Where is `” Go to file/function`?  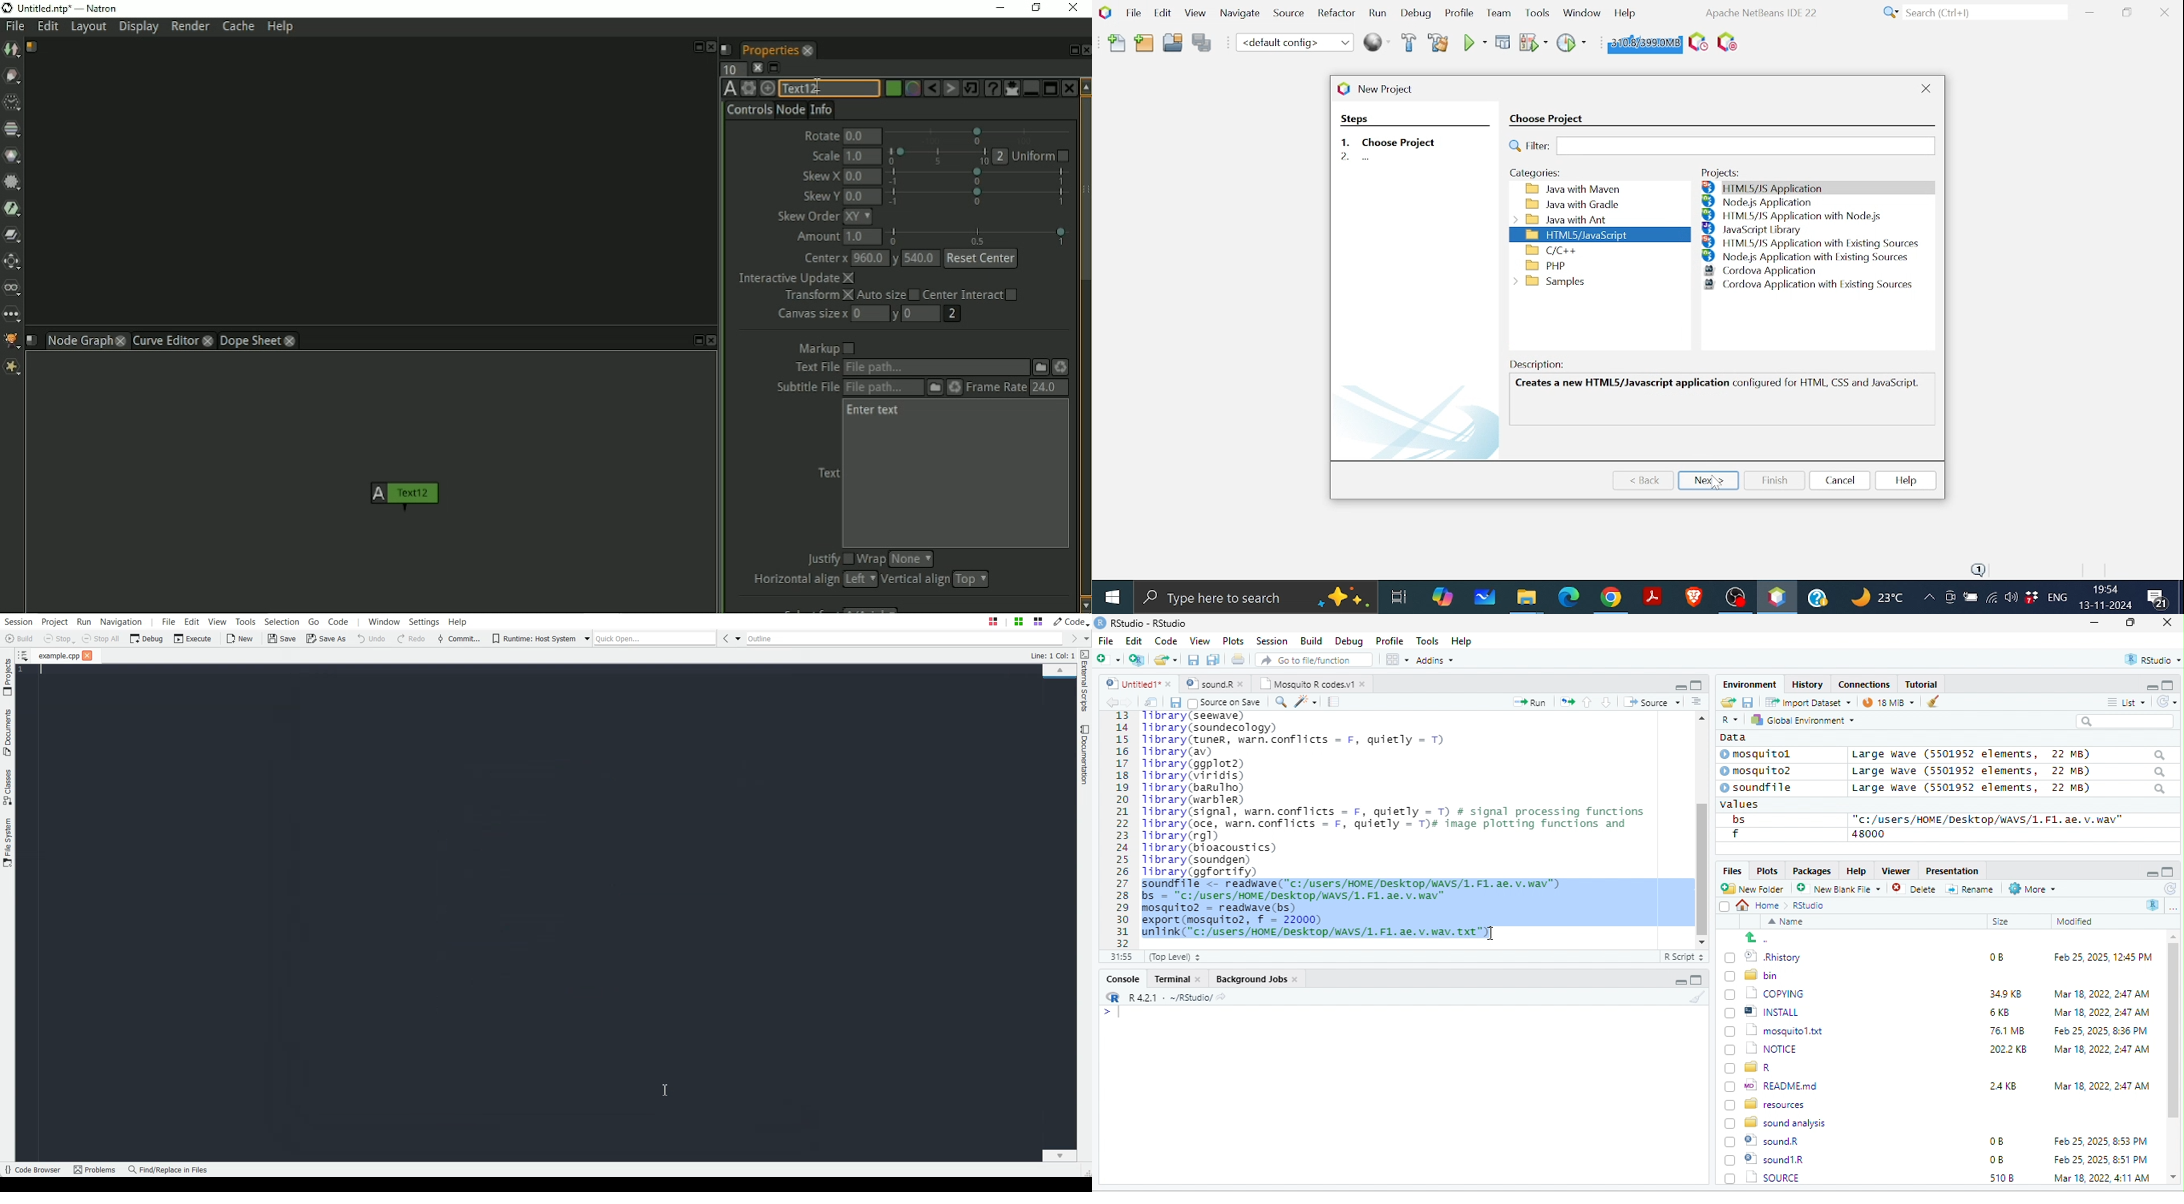 ” Go to file/function is located at coordinates (1315, 661).